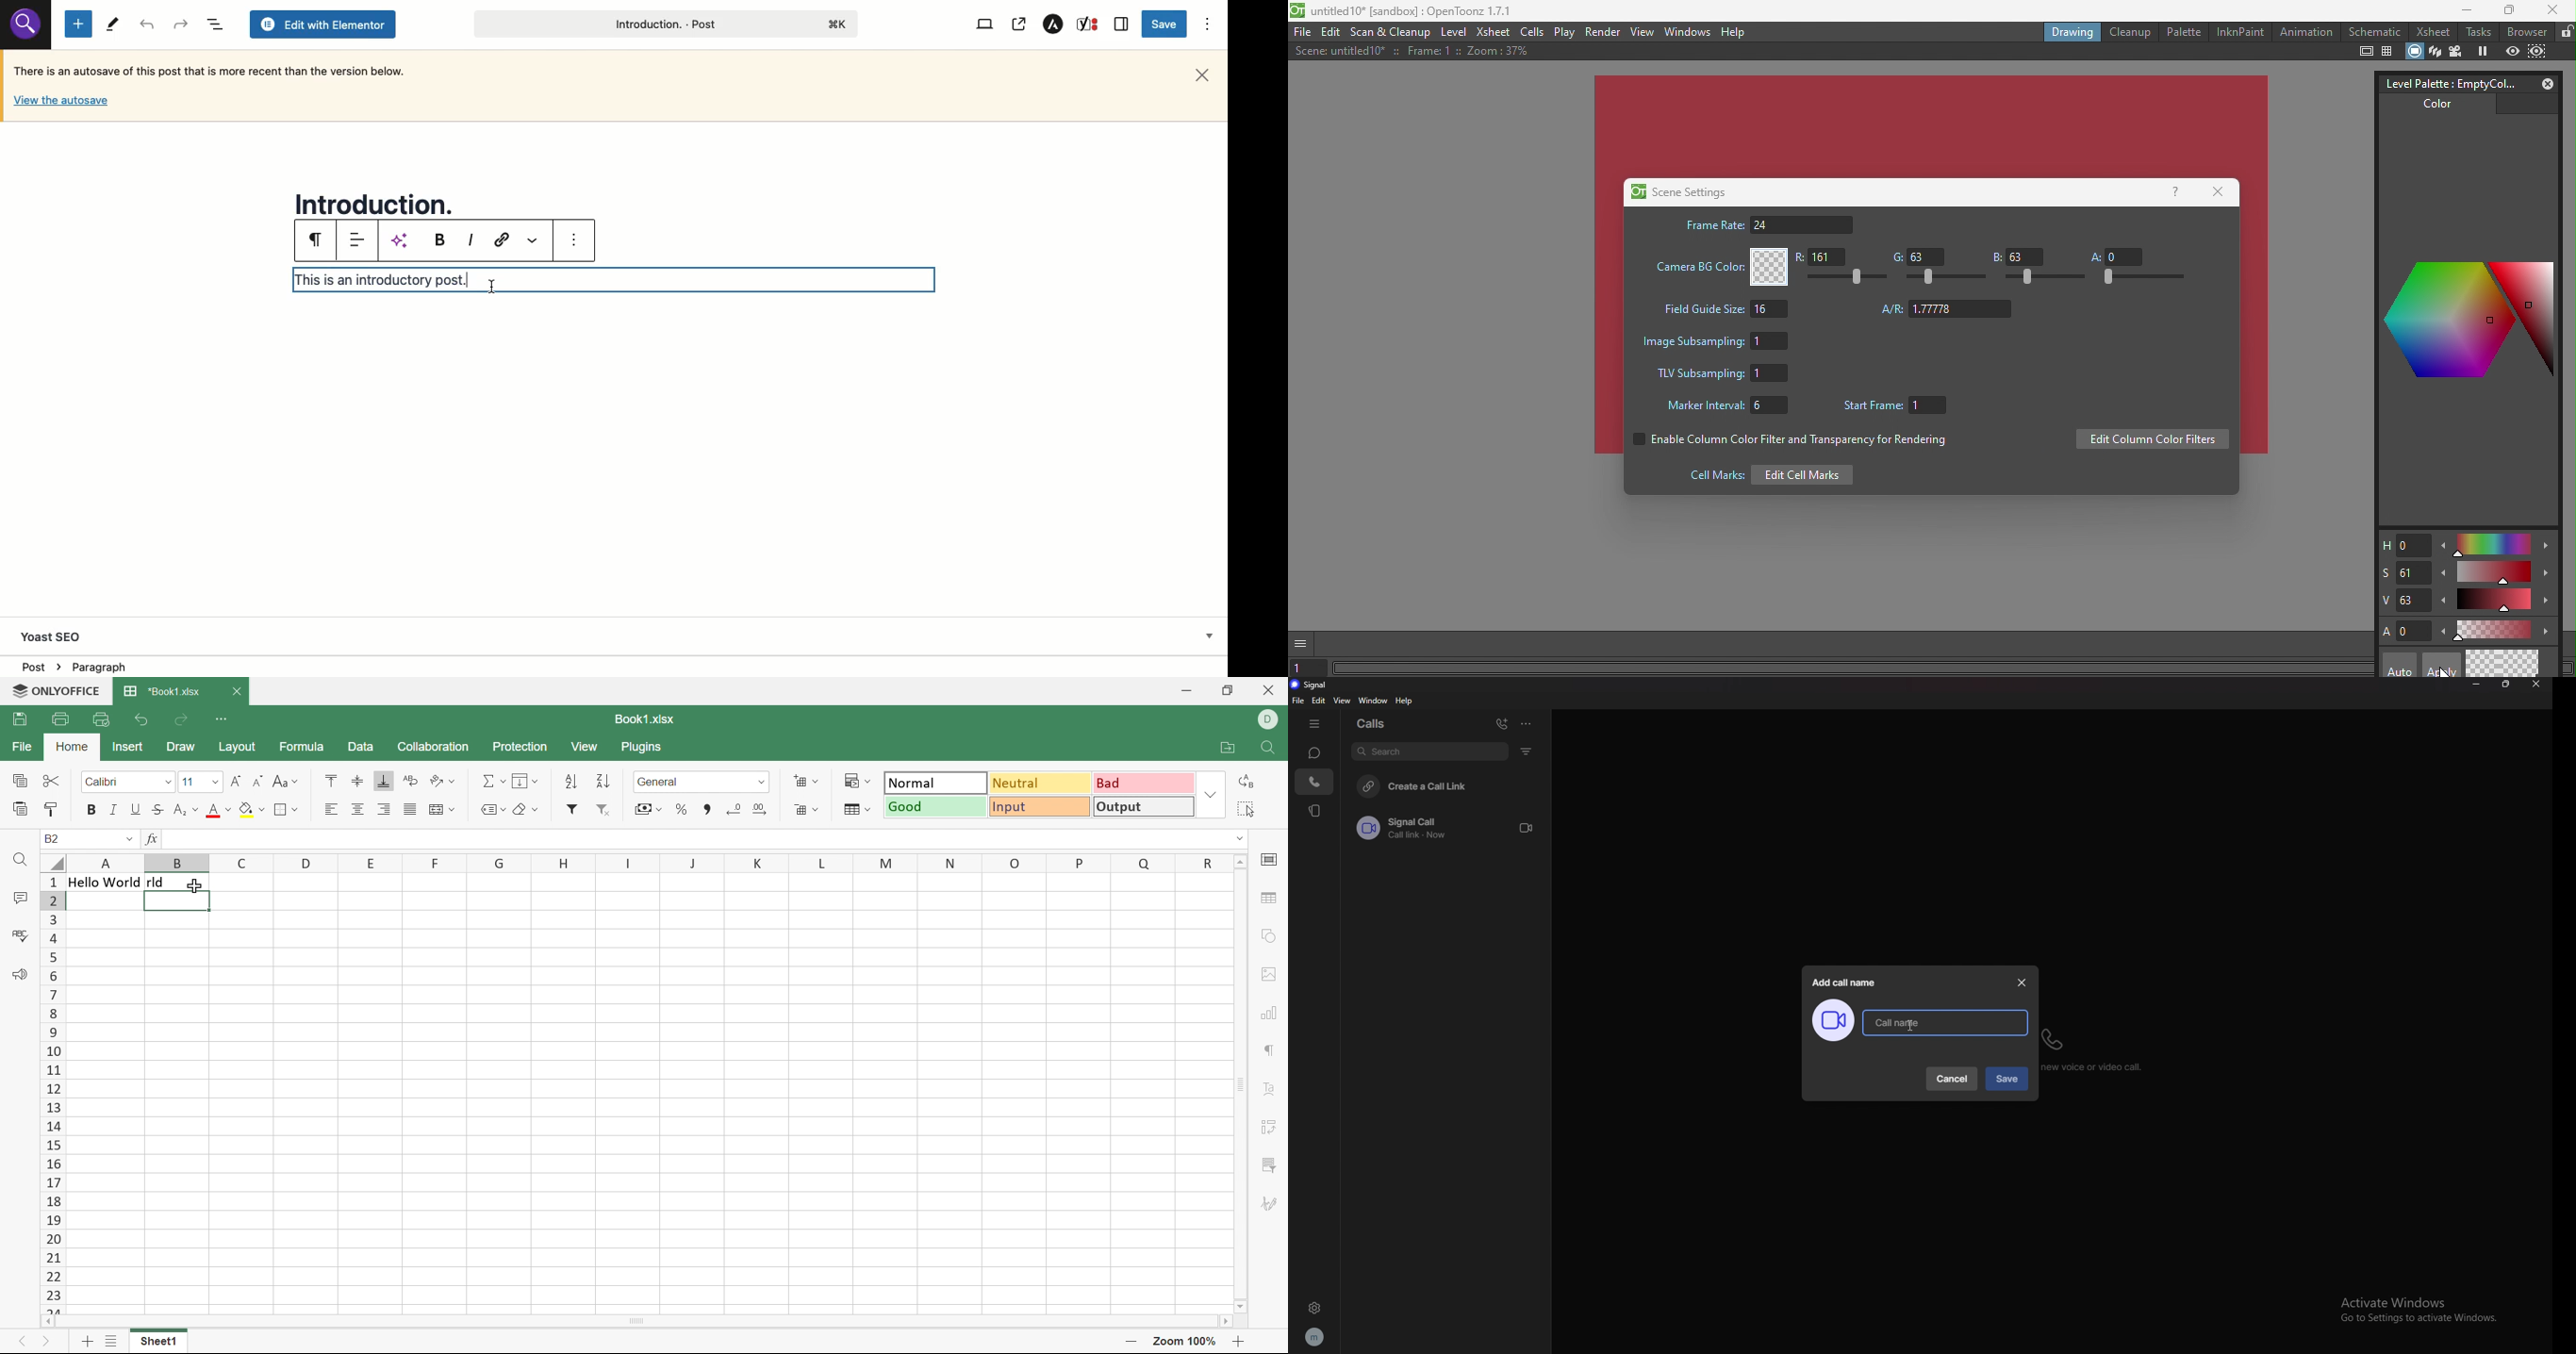  I want to click on AI, so click(396, 240).